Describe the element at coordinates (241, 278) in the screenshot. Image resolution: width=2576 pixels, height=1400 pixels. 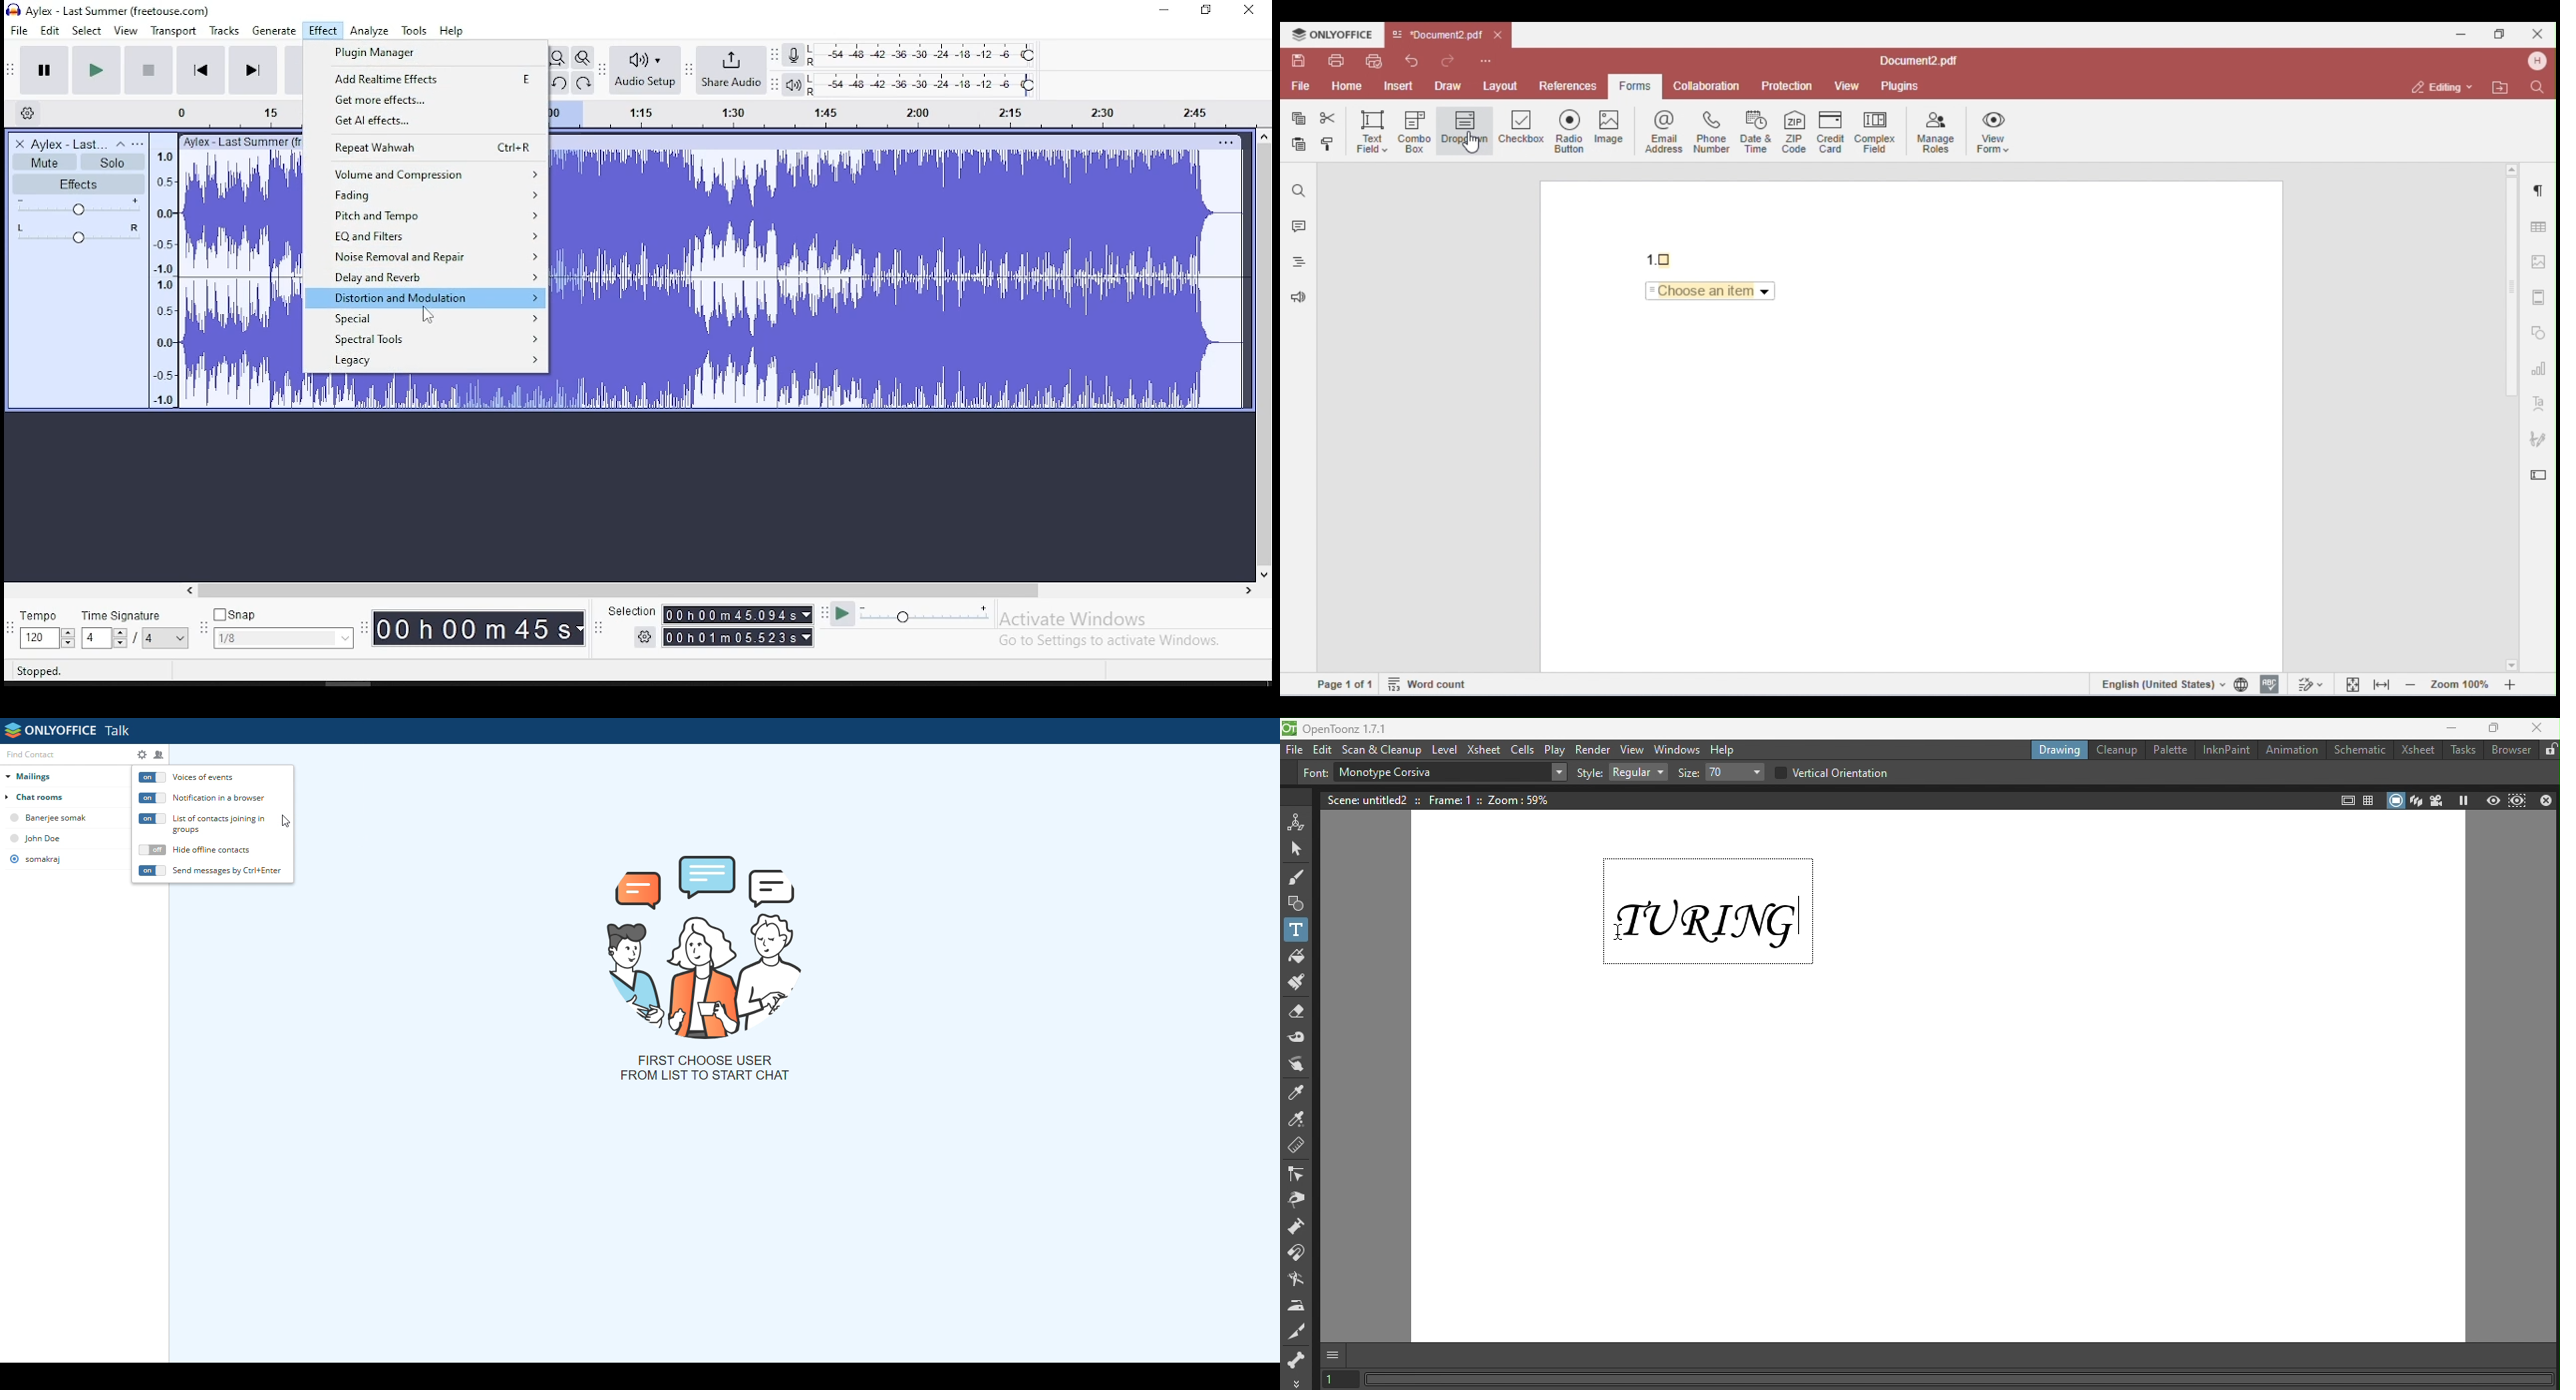
I see `audio track` at that location.